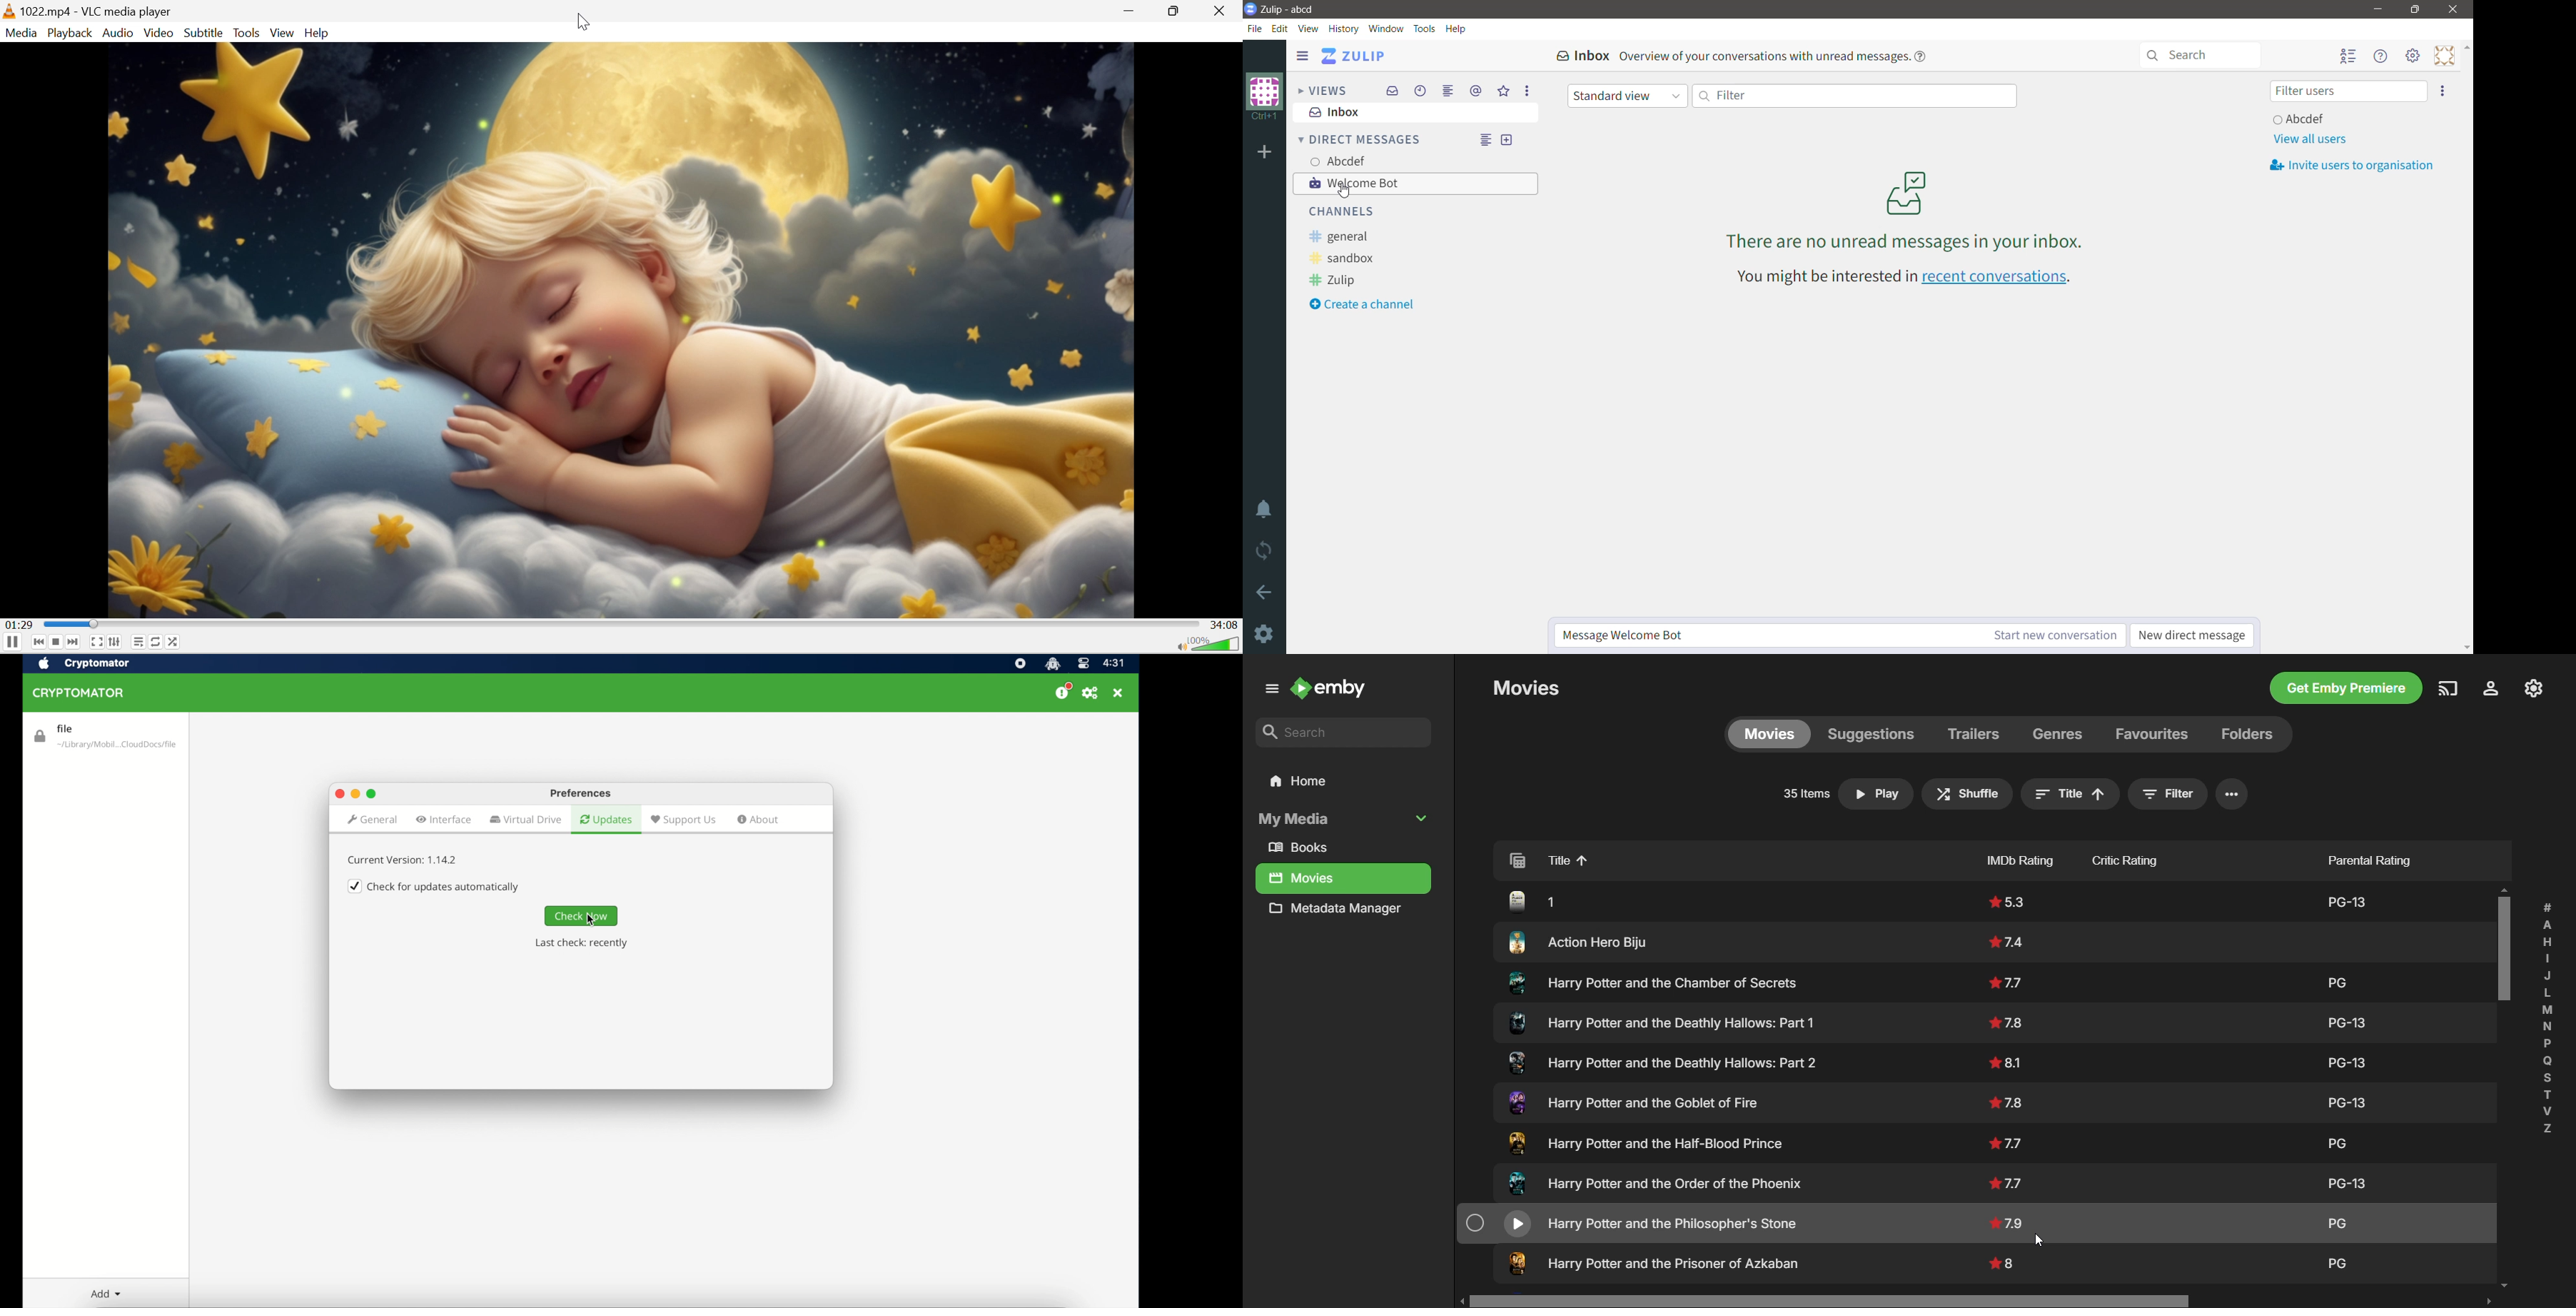 This screenshot has height=1316, width=2576. Describe the element at coordinates (2442, 56) in the screenshot. I see `Personal Menu` at that location.